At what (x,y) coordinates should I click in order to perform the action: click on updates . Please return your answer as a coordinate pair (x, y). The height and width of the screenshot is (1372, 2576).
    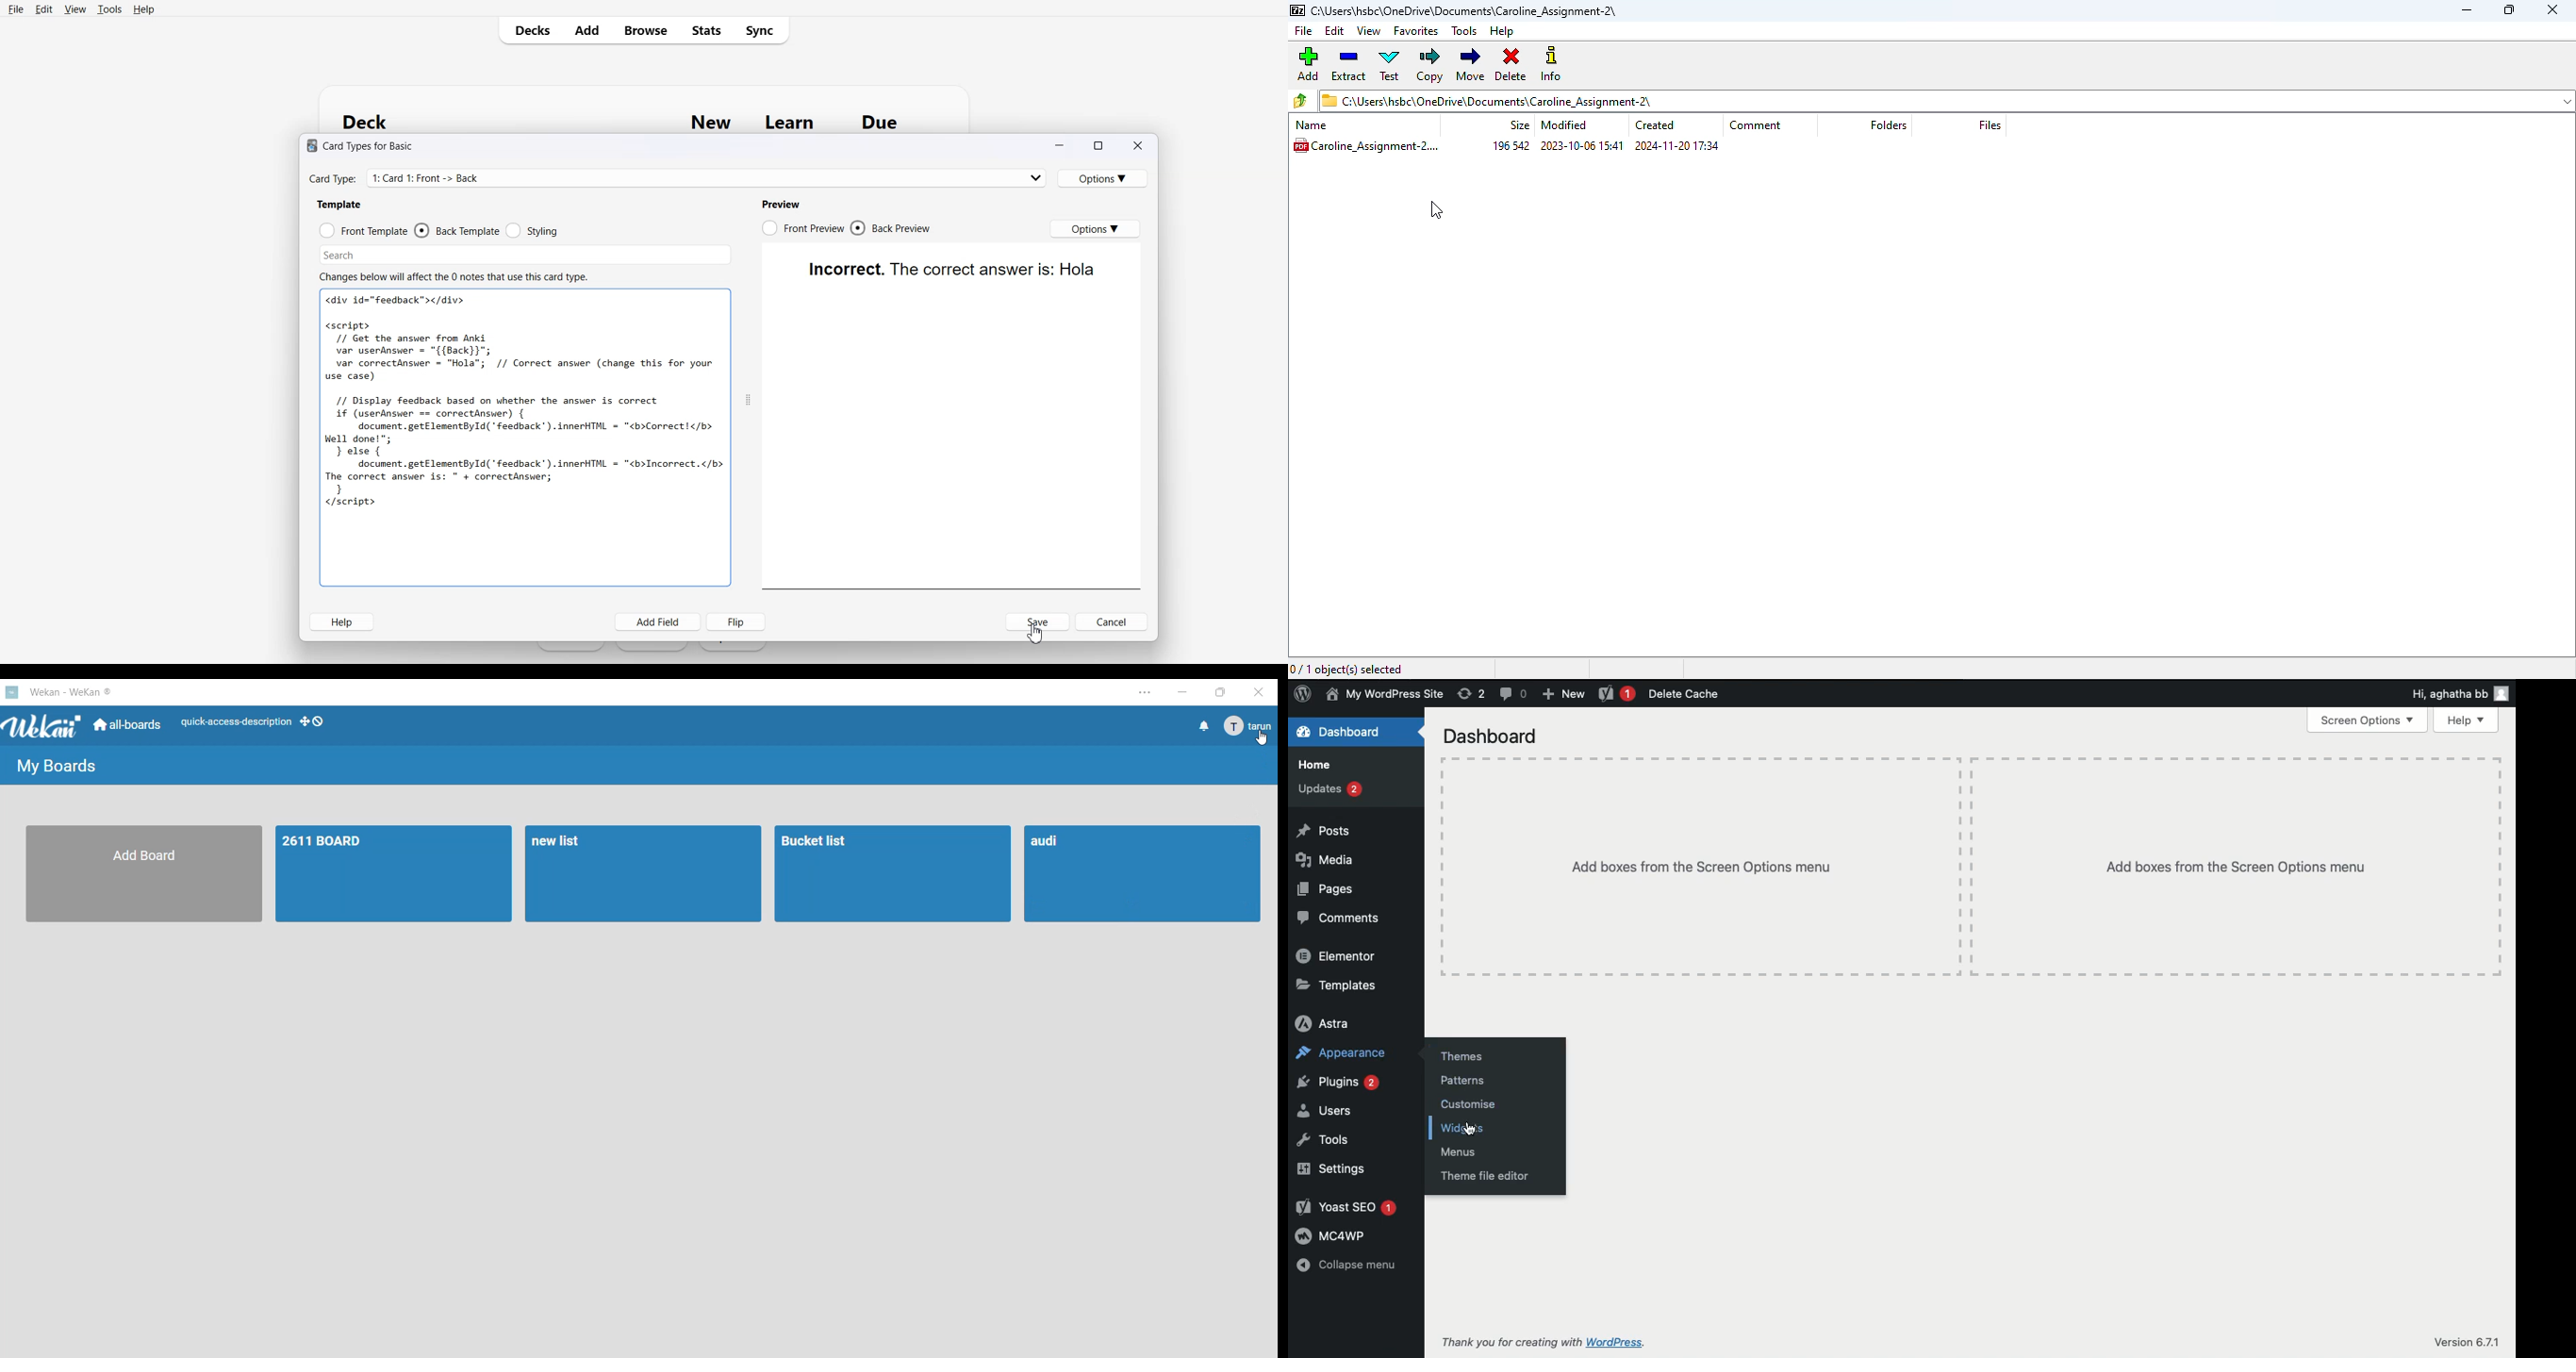
    Looking at the image, I should click on (1326, 790).